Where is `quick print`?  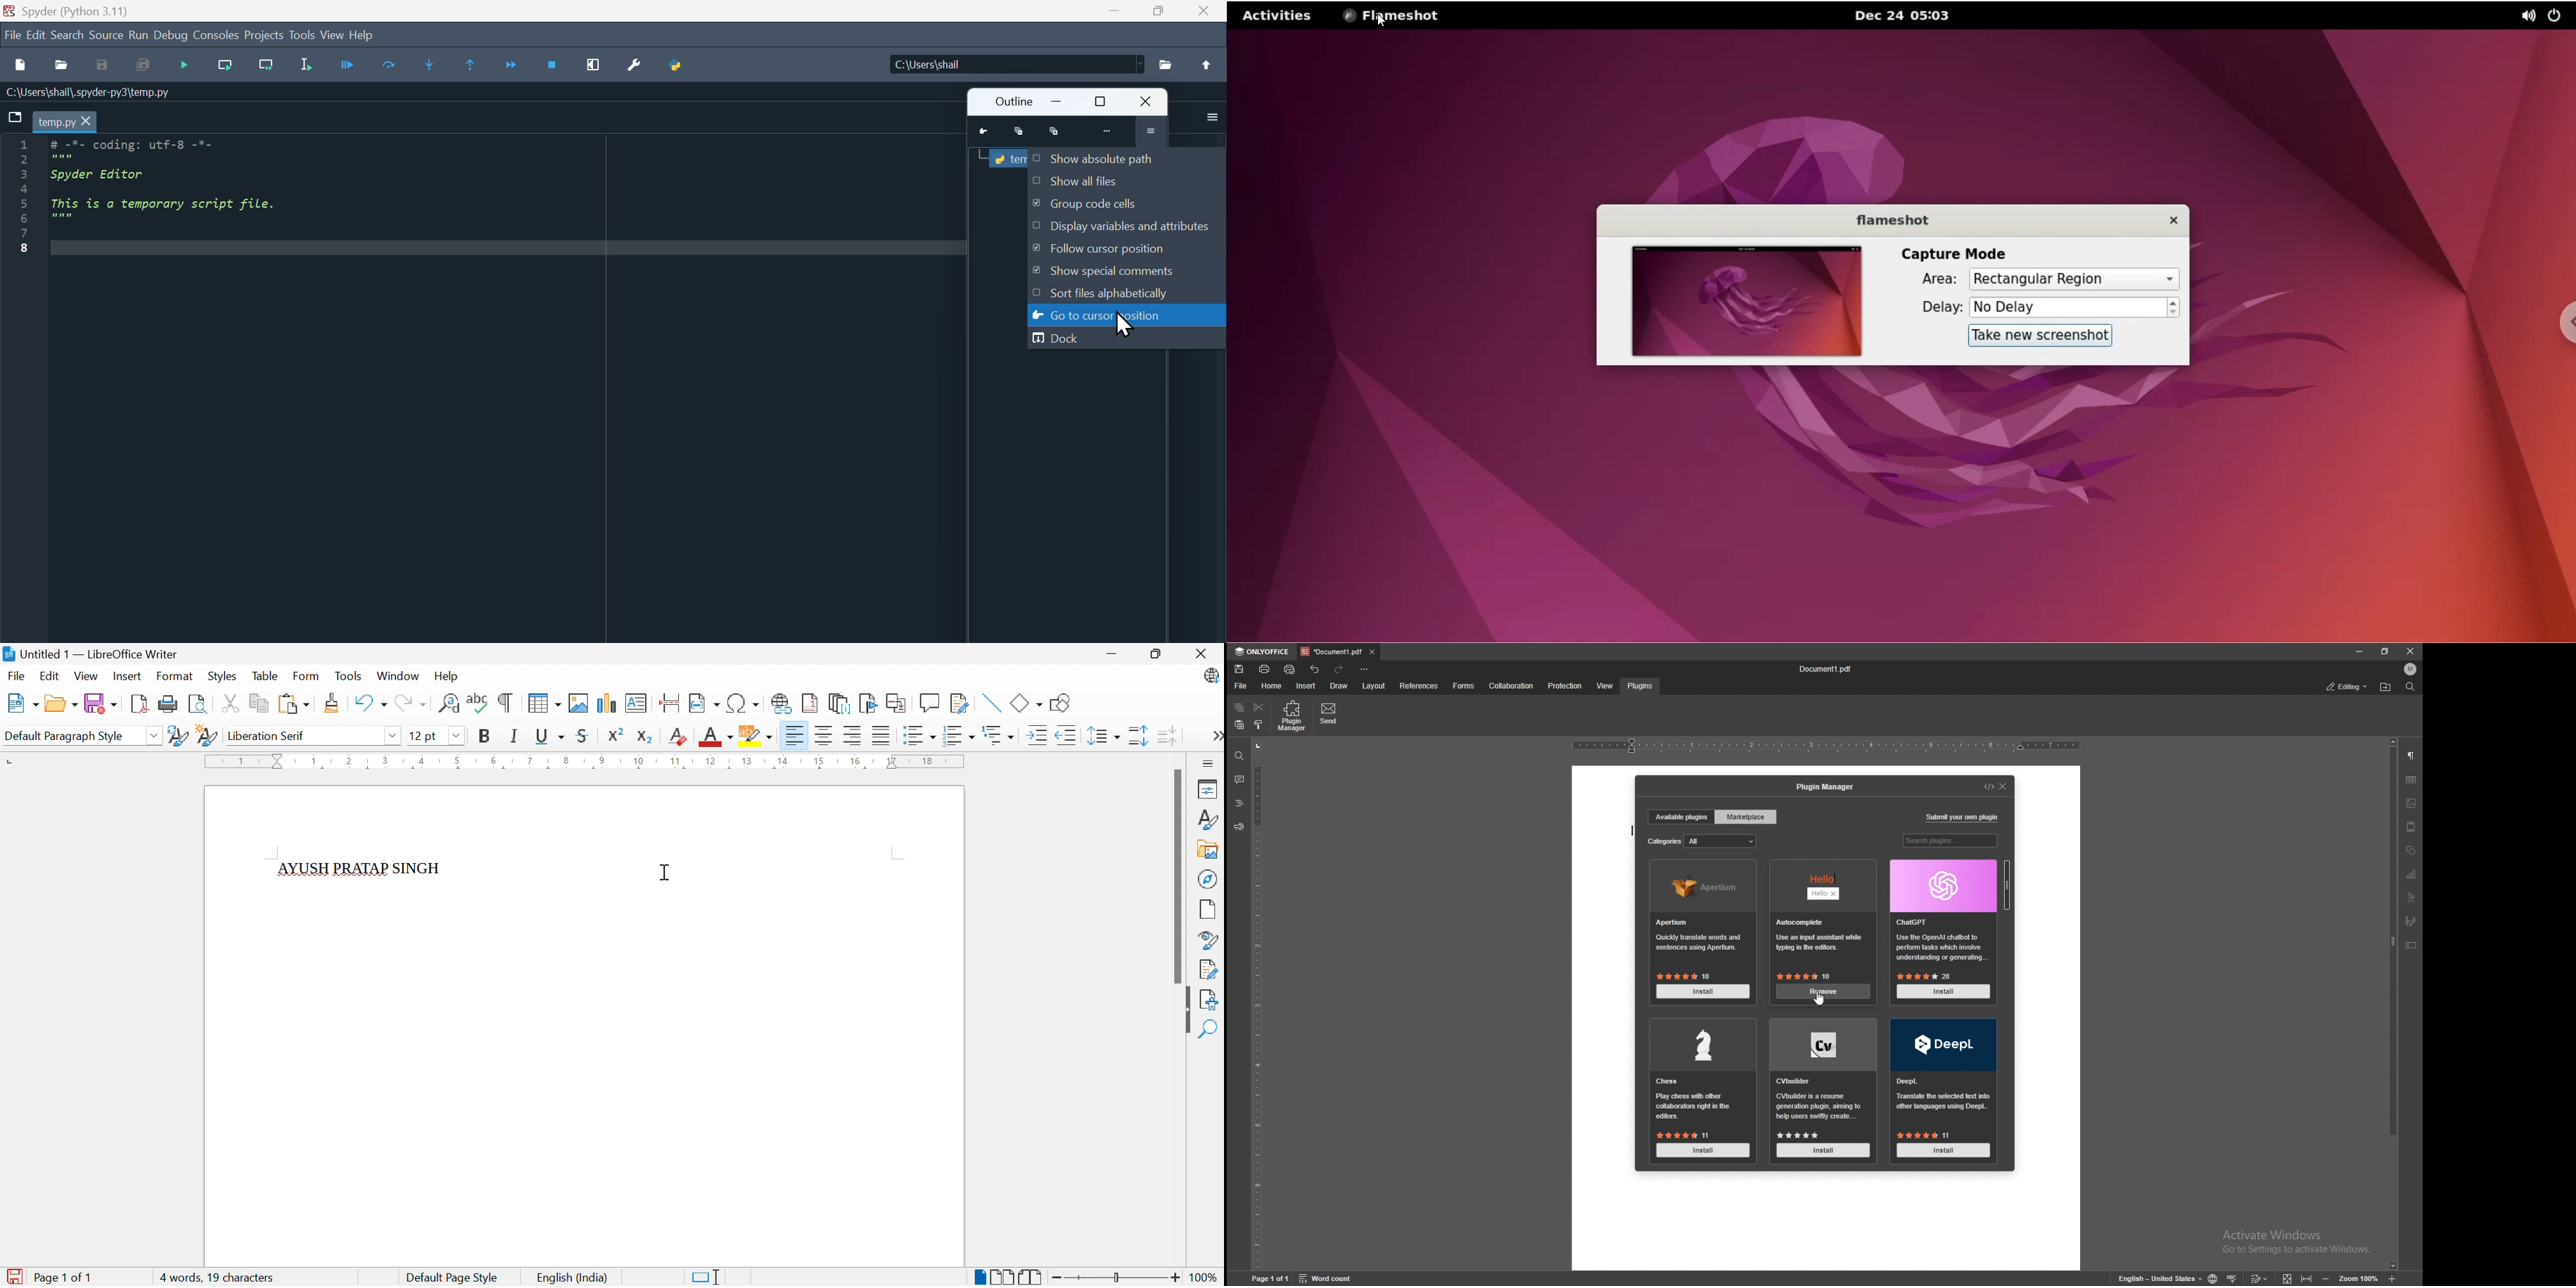
quick print is located at coordinates (1290, 669).